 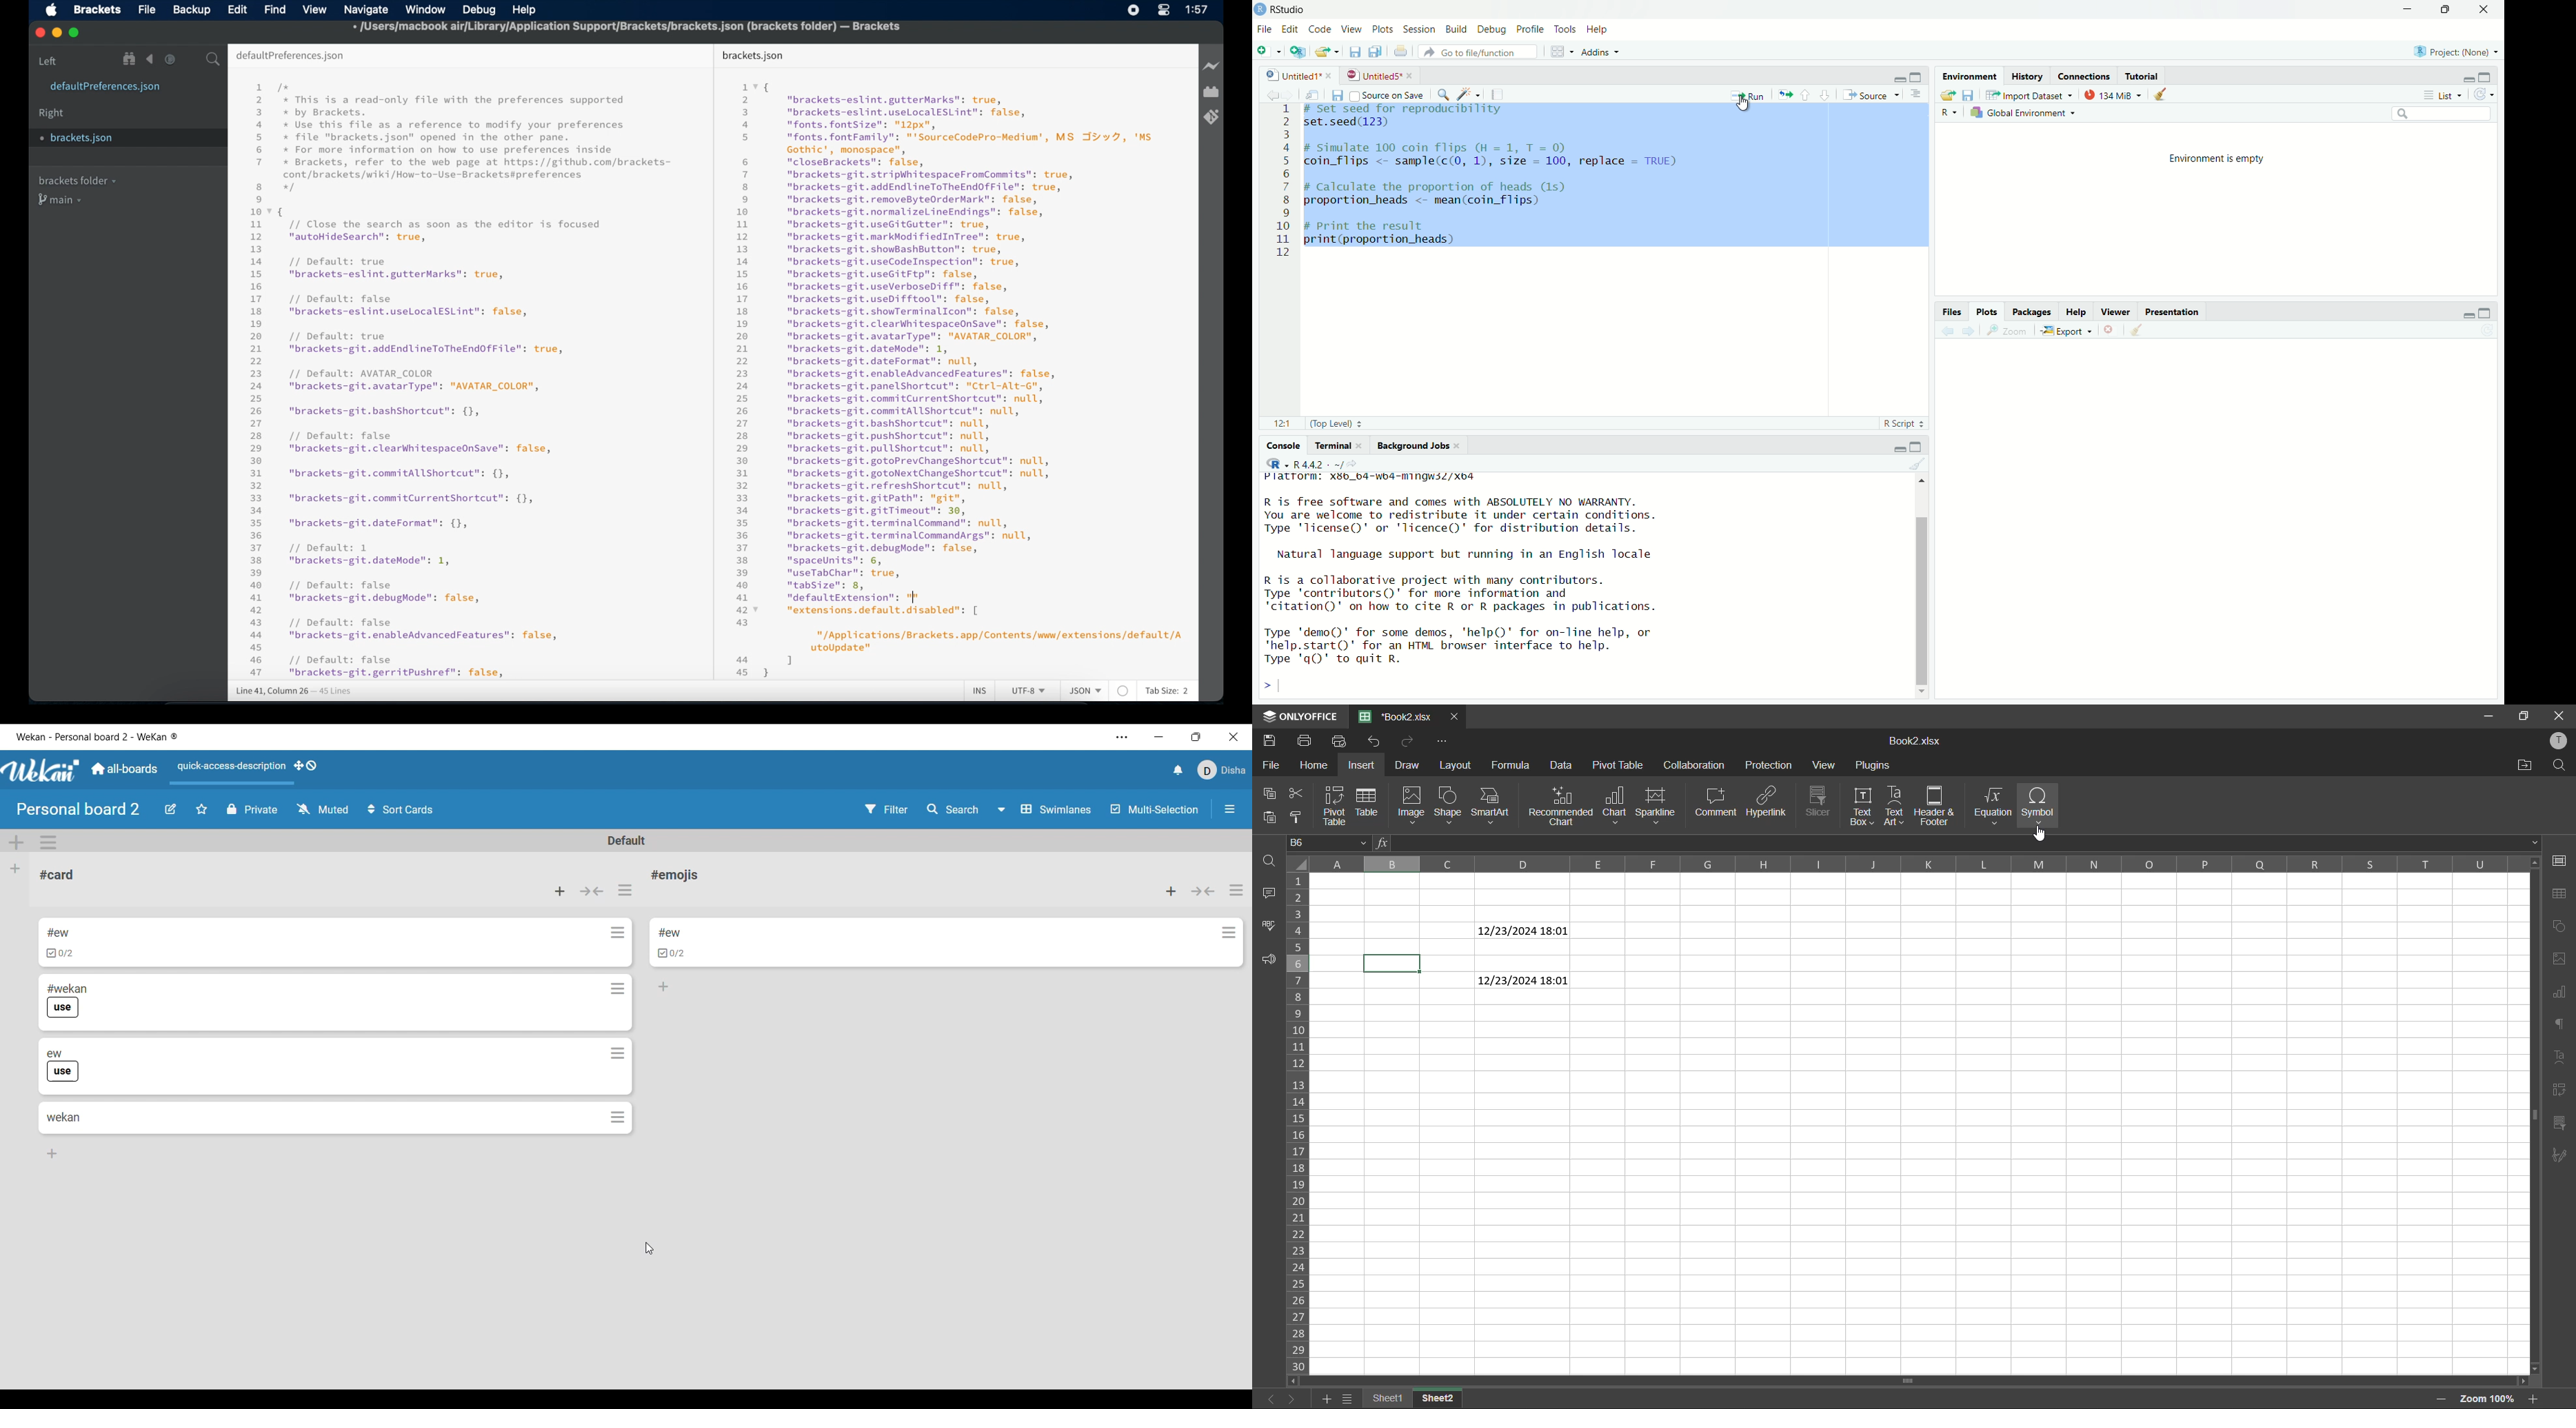 I want to click on source, so click(x=1873, y=95).